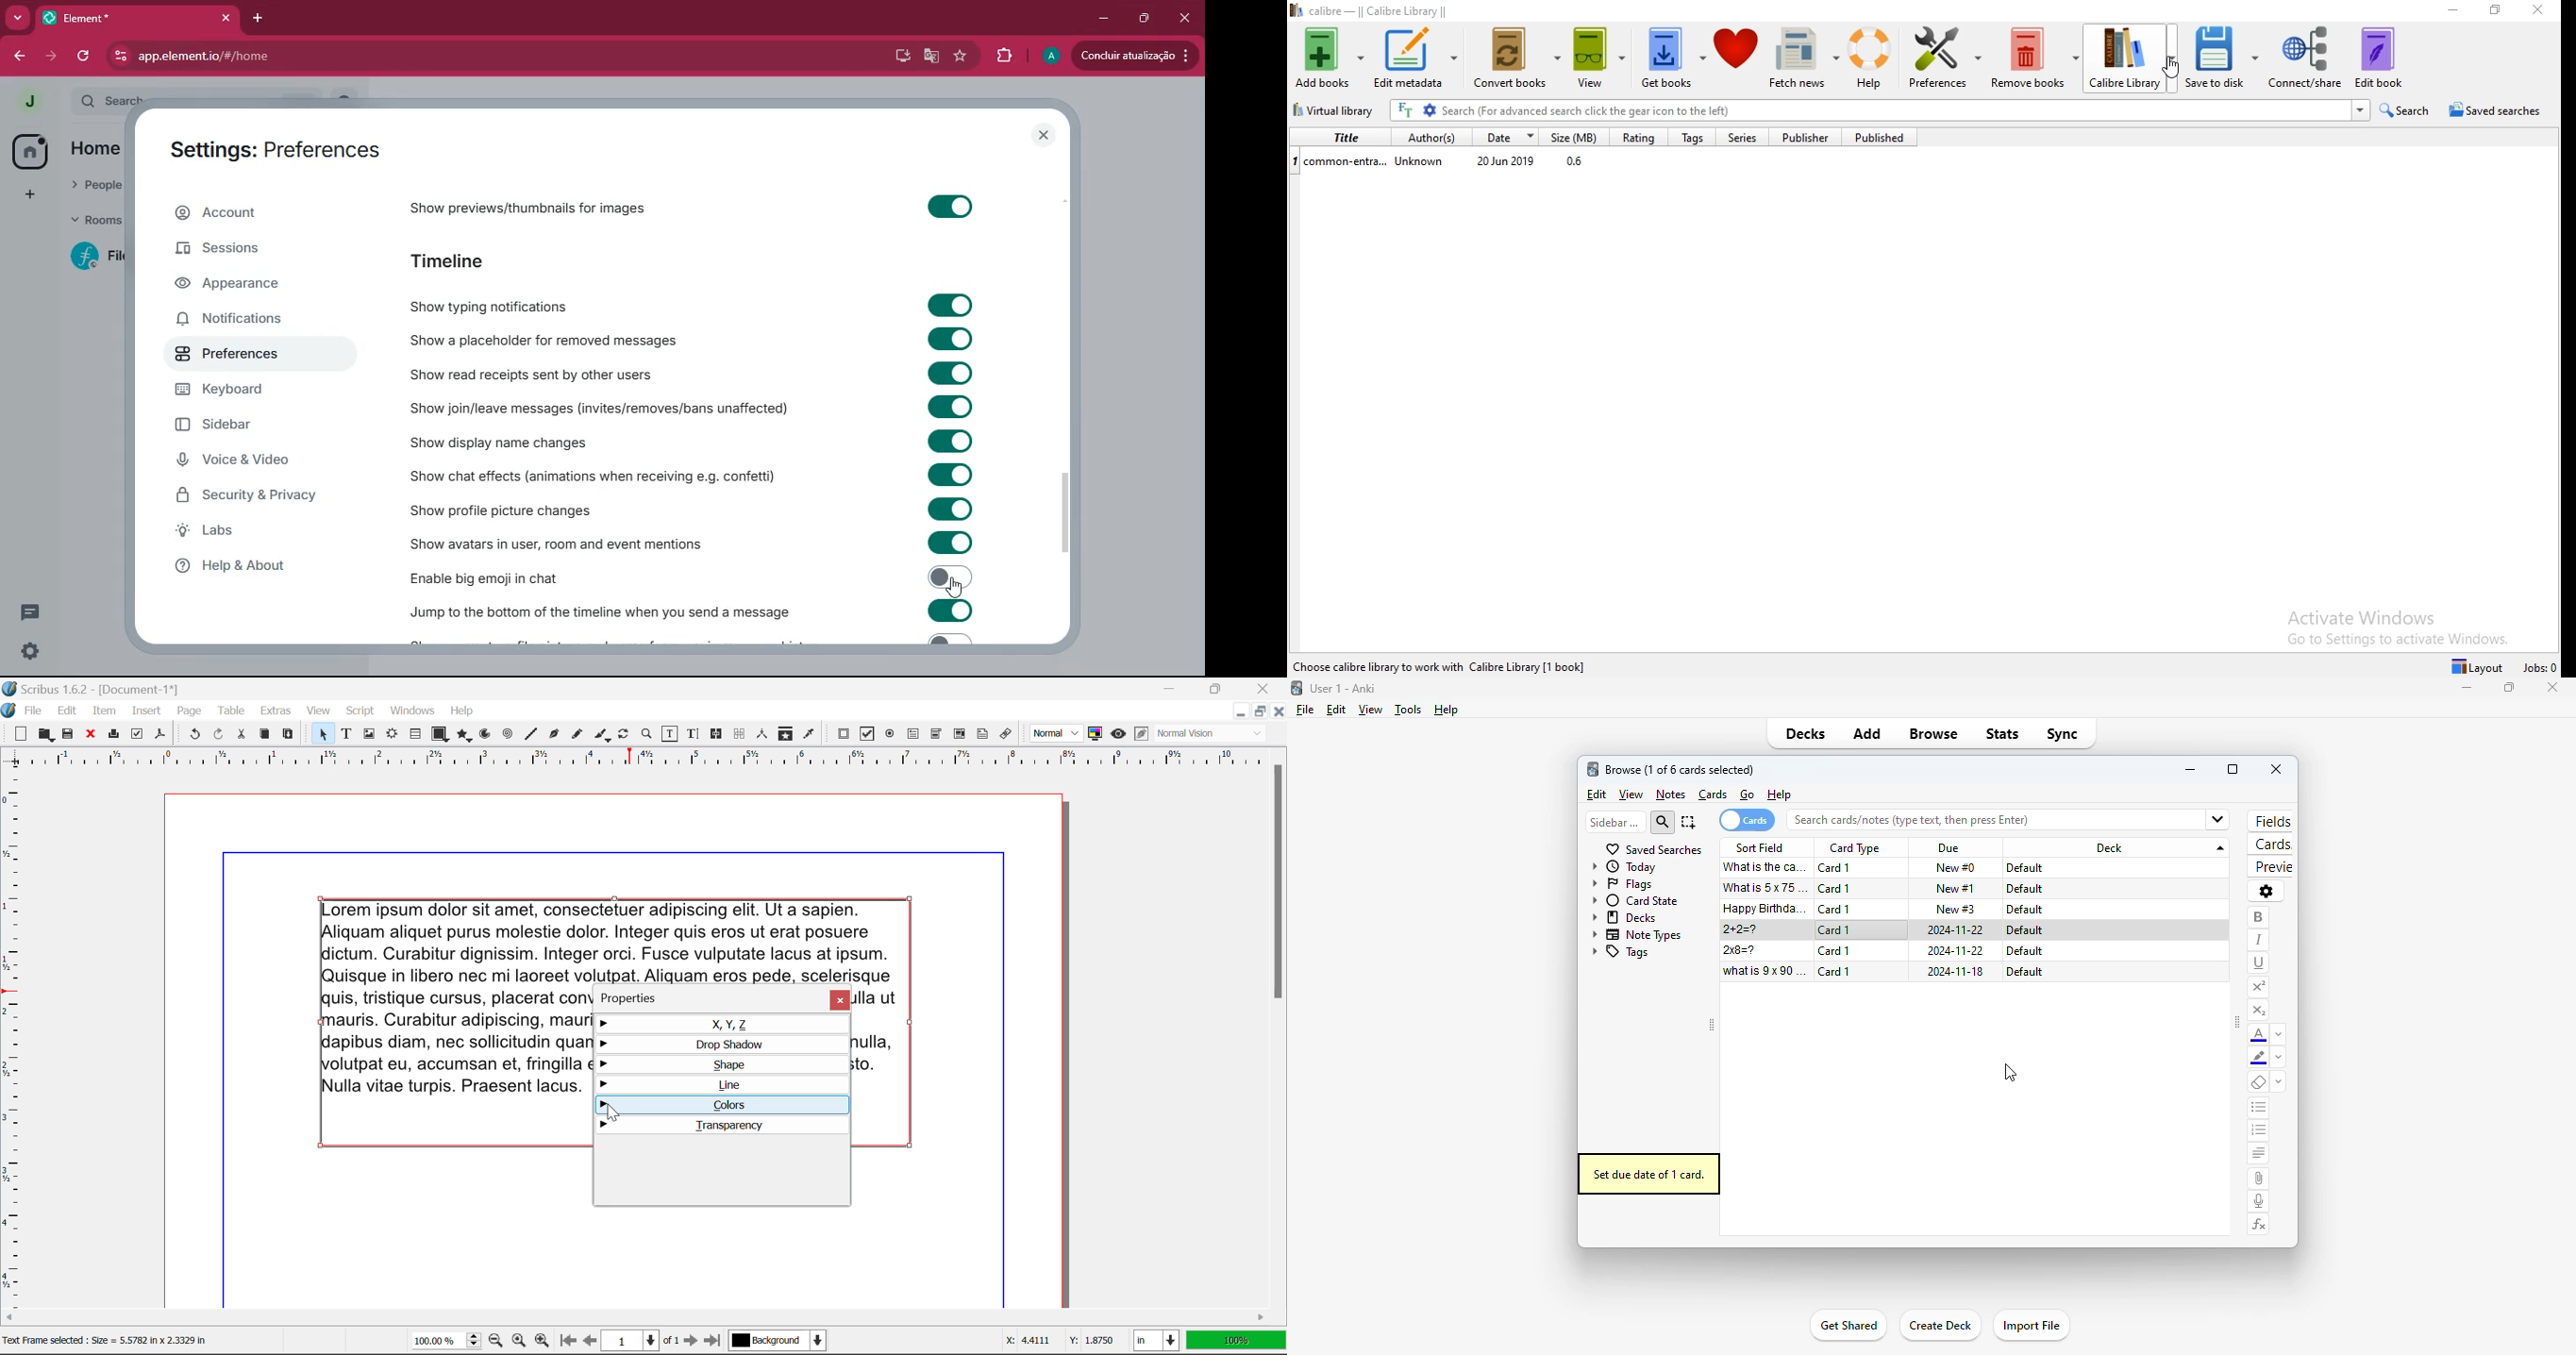  Describe the element at coordinates (643, 762) in the screenshot. I see `Vertical Page Margins` at that location.